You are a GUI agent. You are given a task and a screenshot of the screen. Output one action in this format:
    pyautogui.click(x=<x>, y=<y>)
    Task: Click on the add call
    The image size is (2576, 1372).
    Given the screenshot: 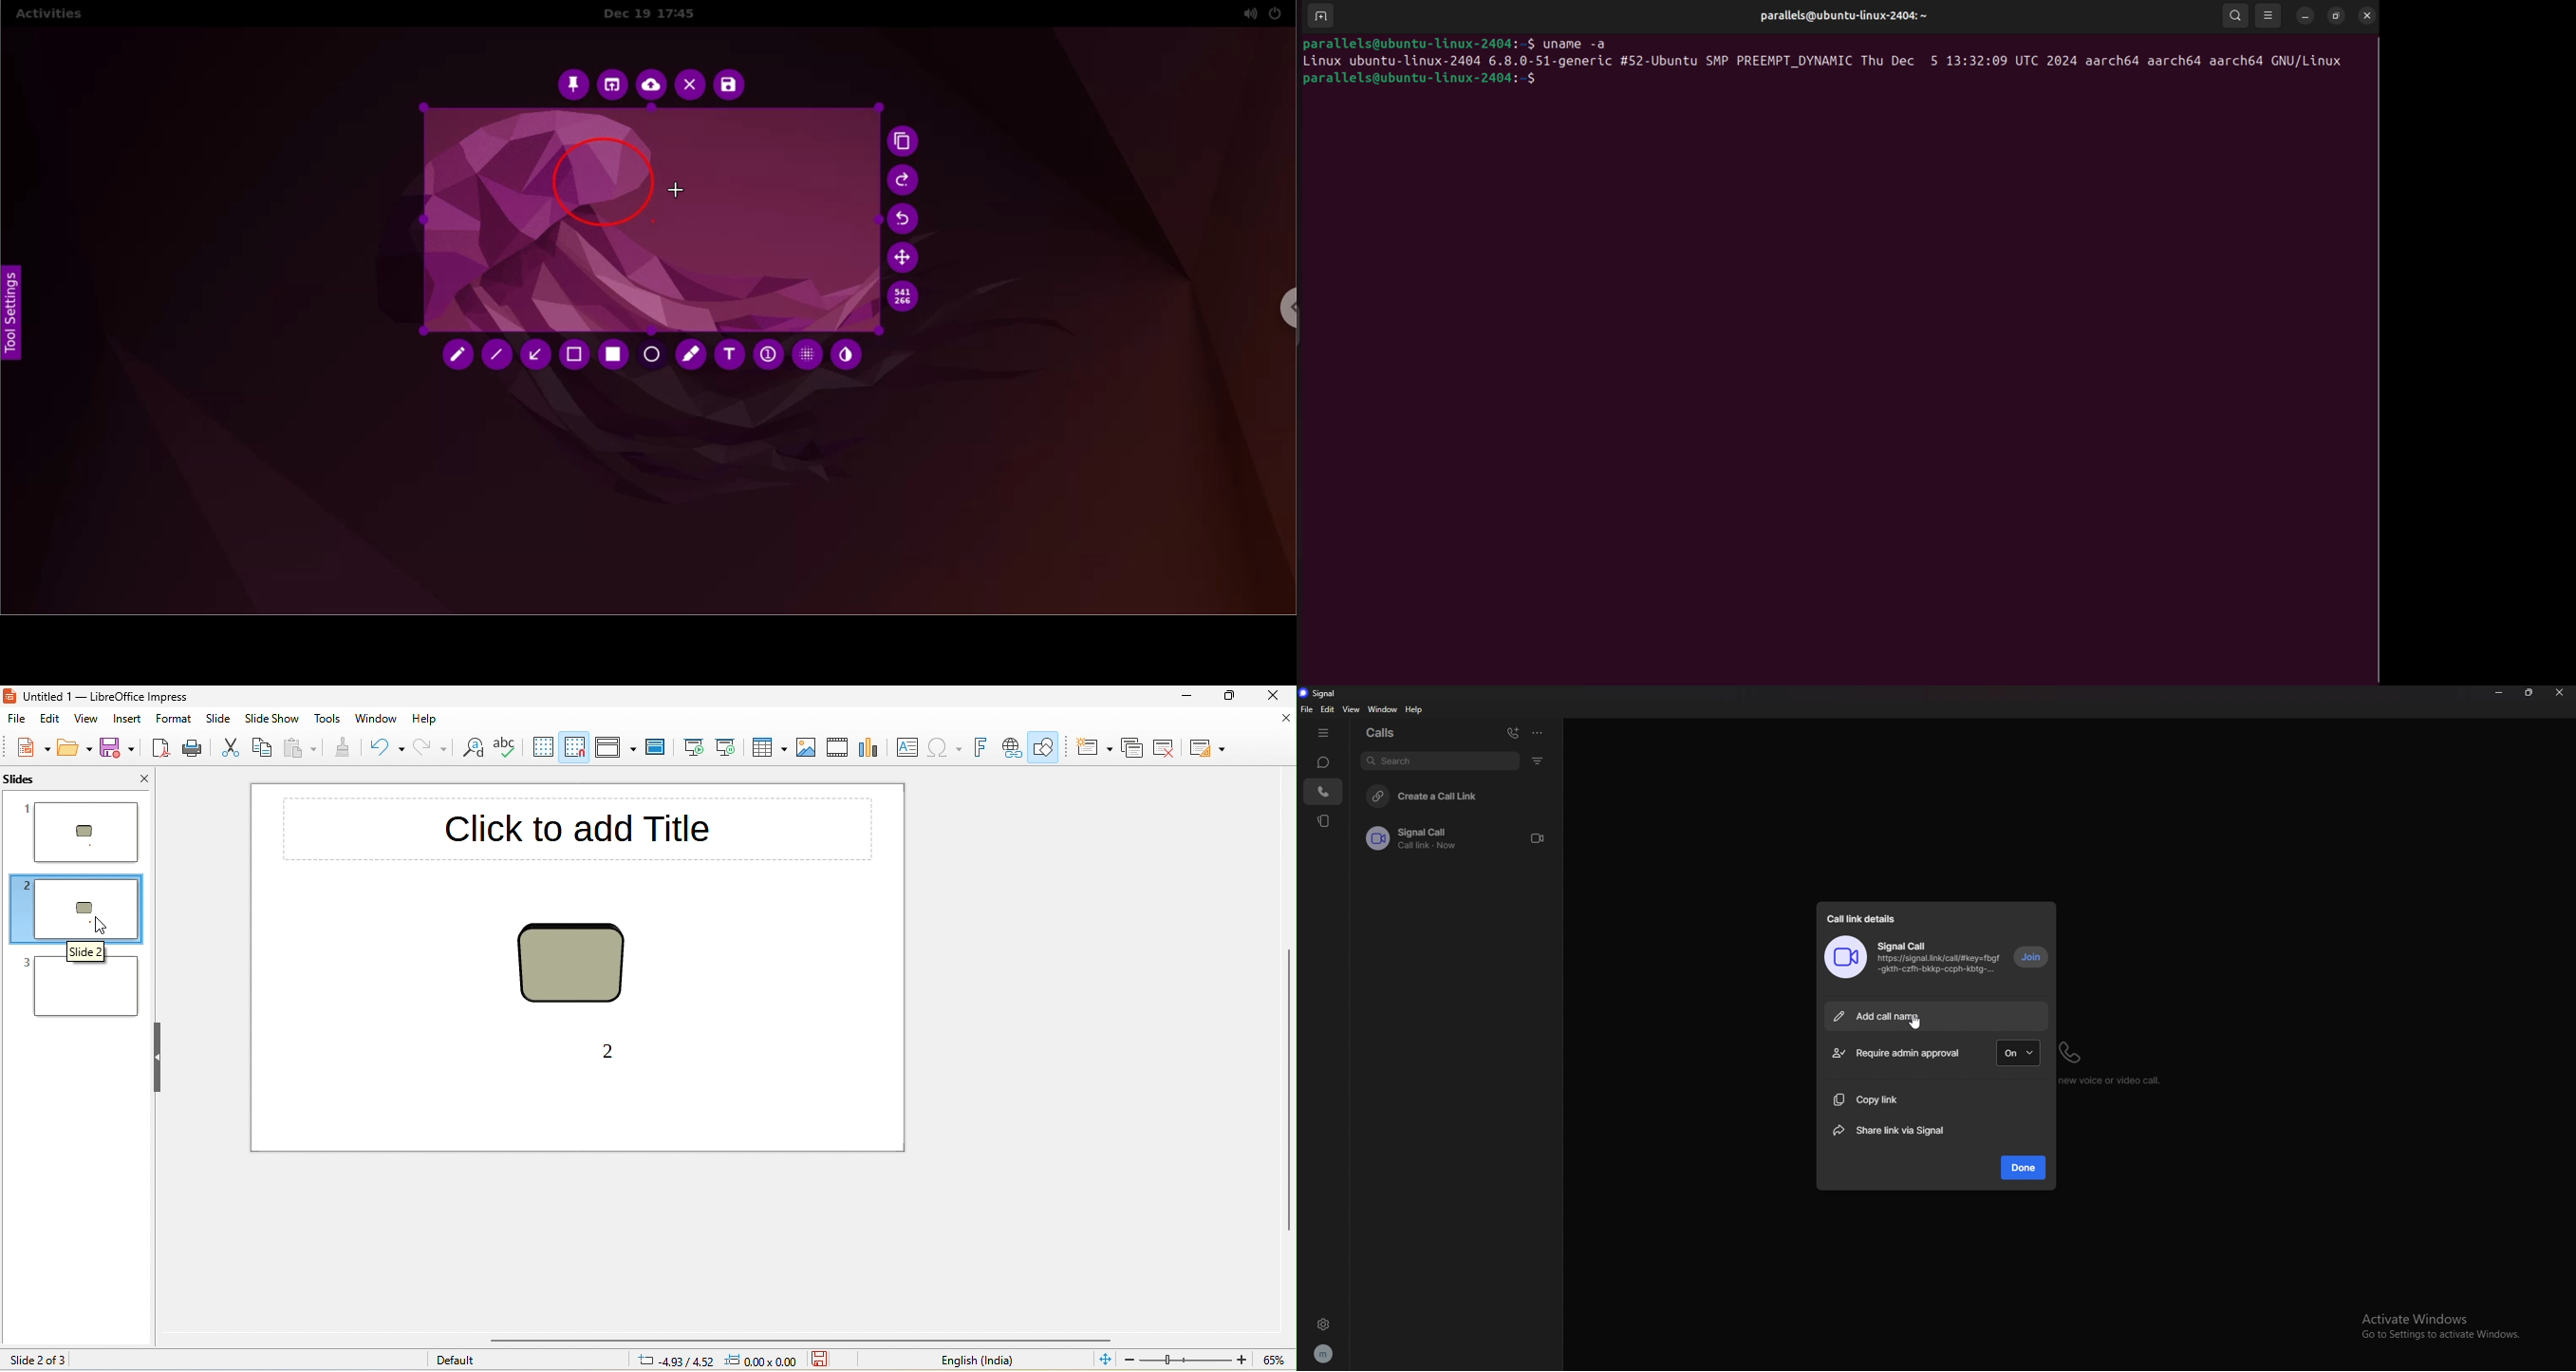 What is the action you would take?
    pyautogui.click(x=1513, y=733)
    